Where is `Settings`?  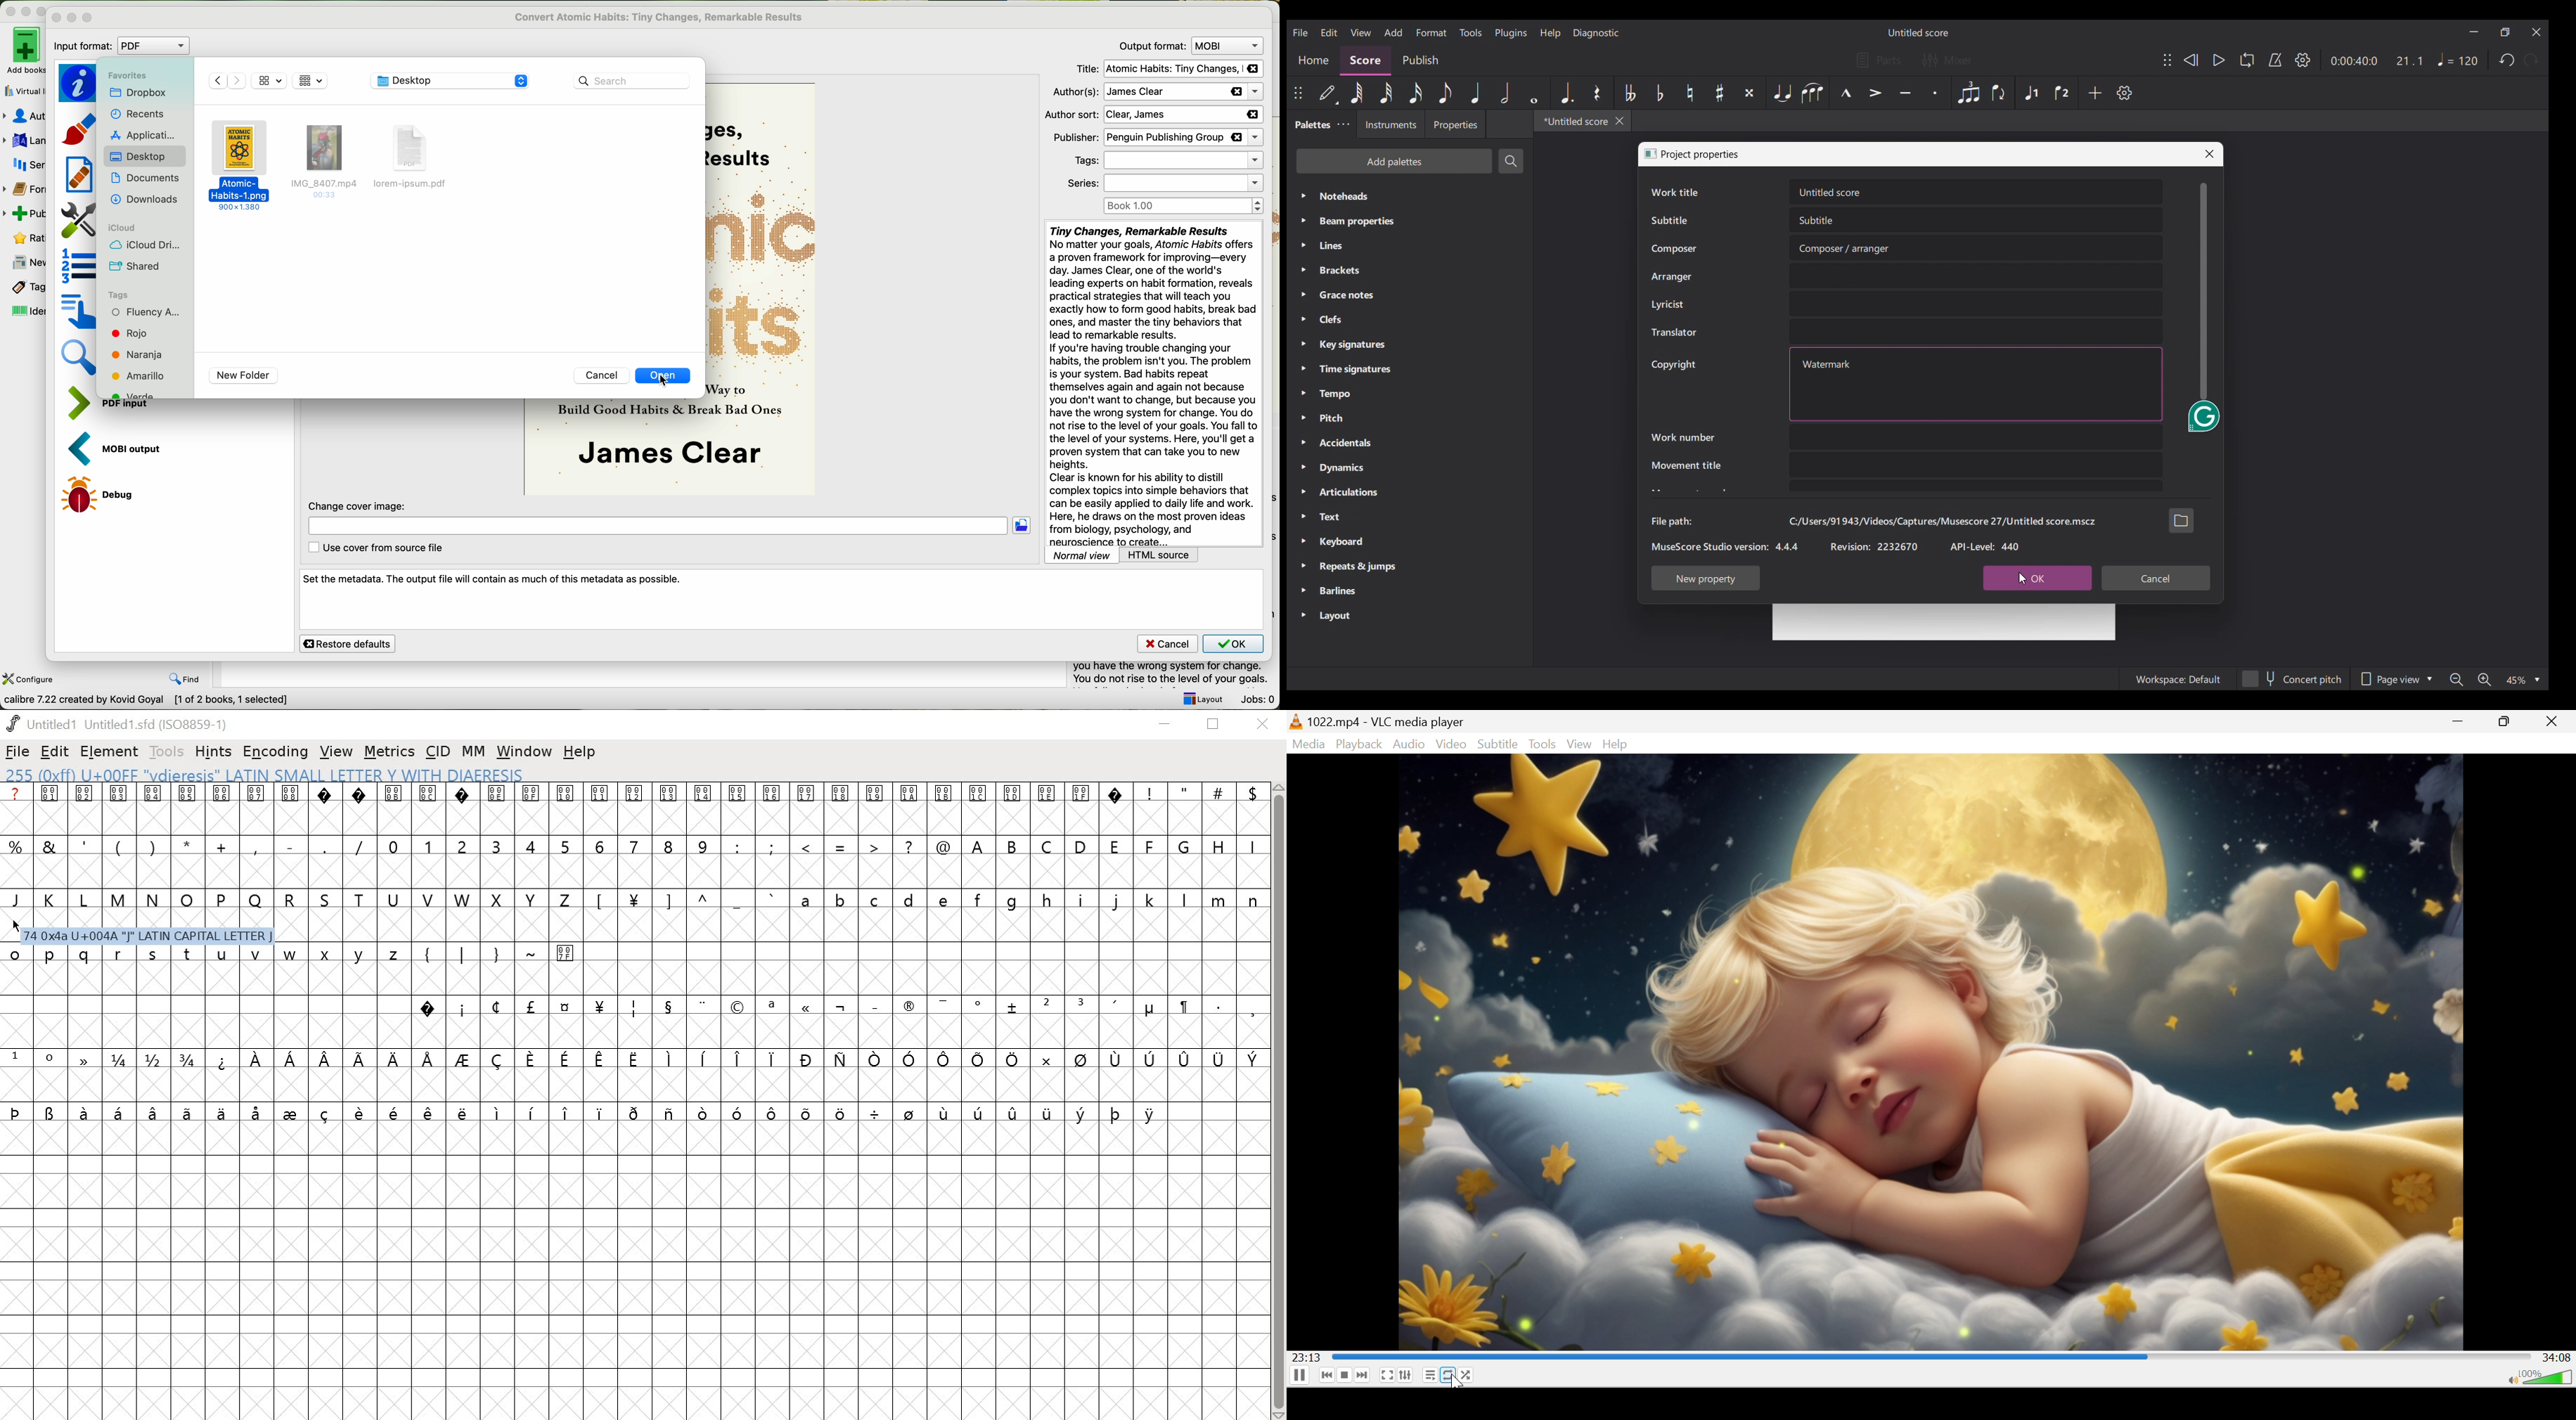 Settings is located at coordinates (2303, 60).